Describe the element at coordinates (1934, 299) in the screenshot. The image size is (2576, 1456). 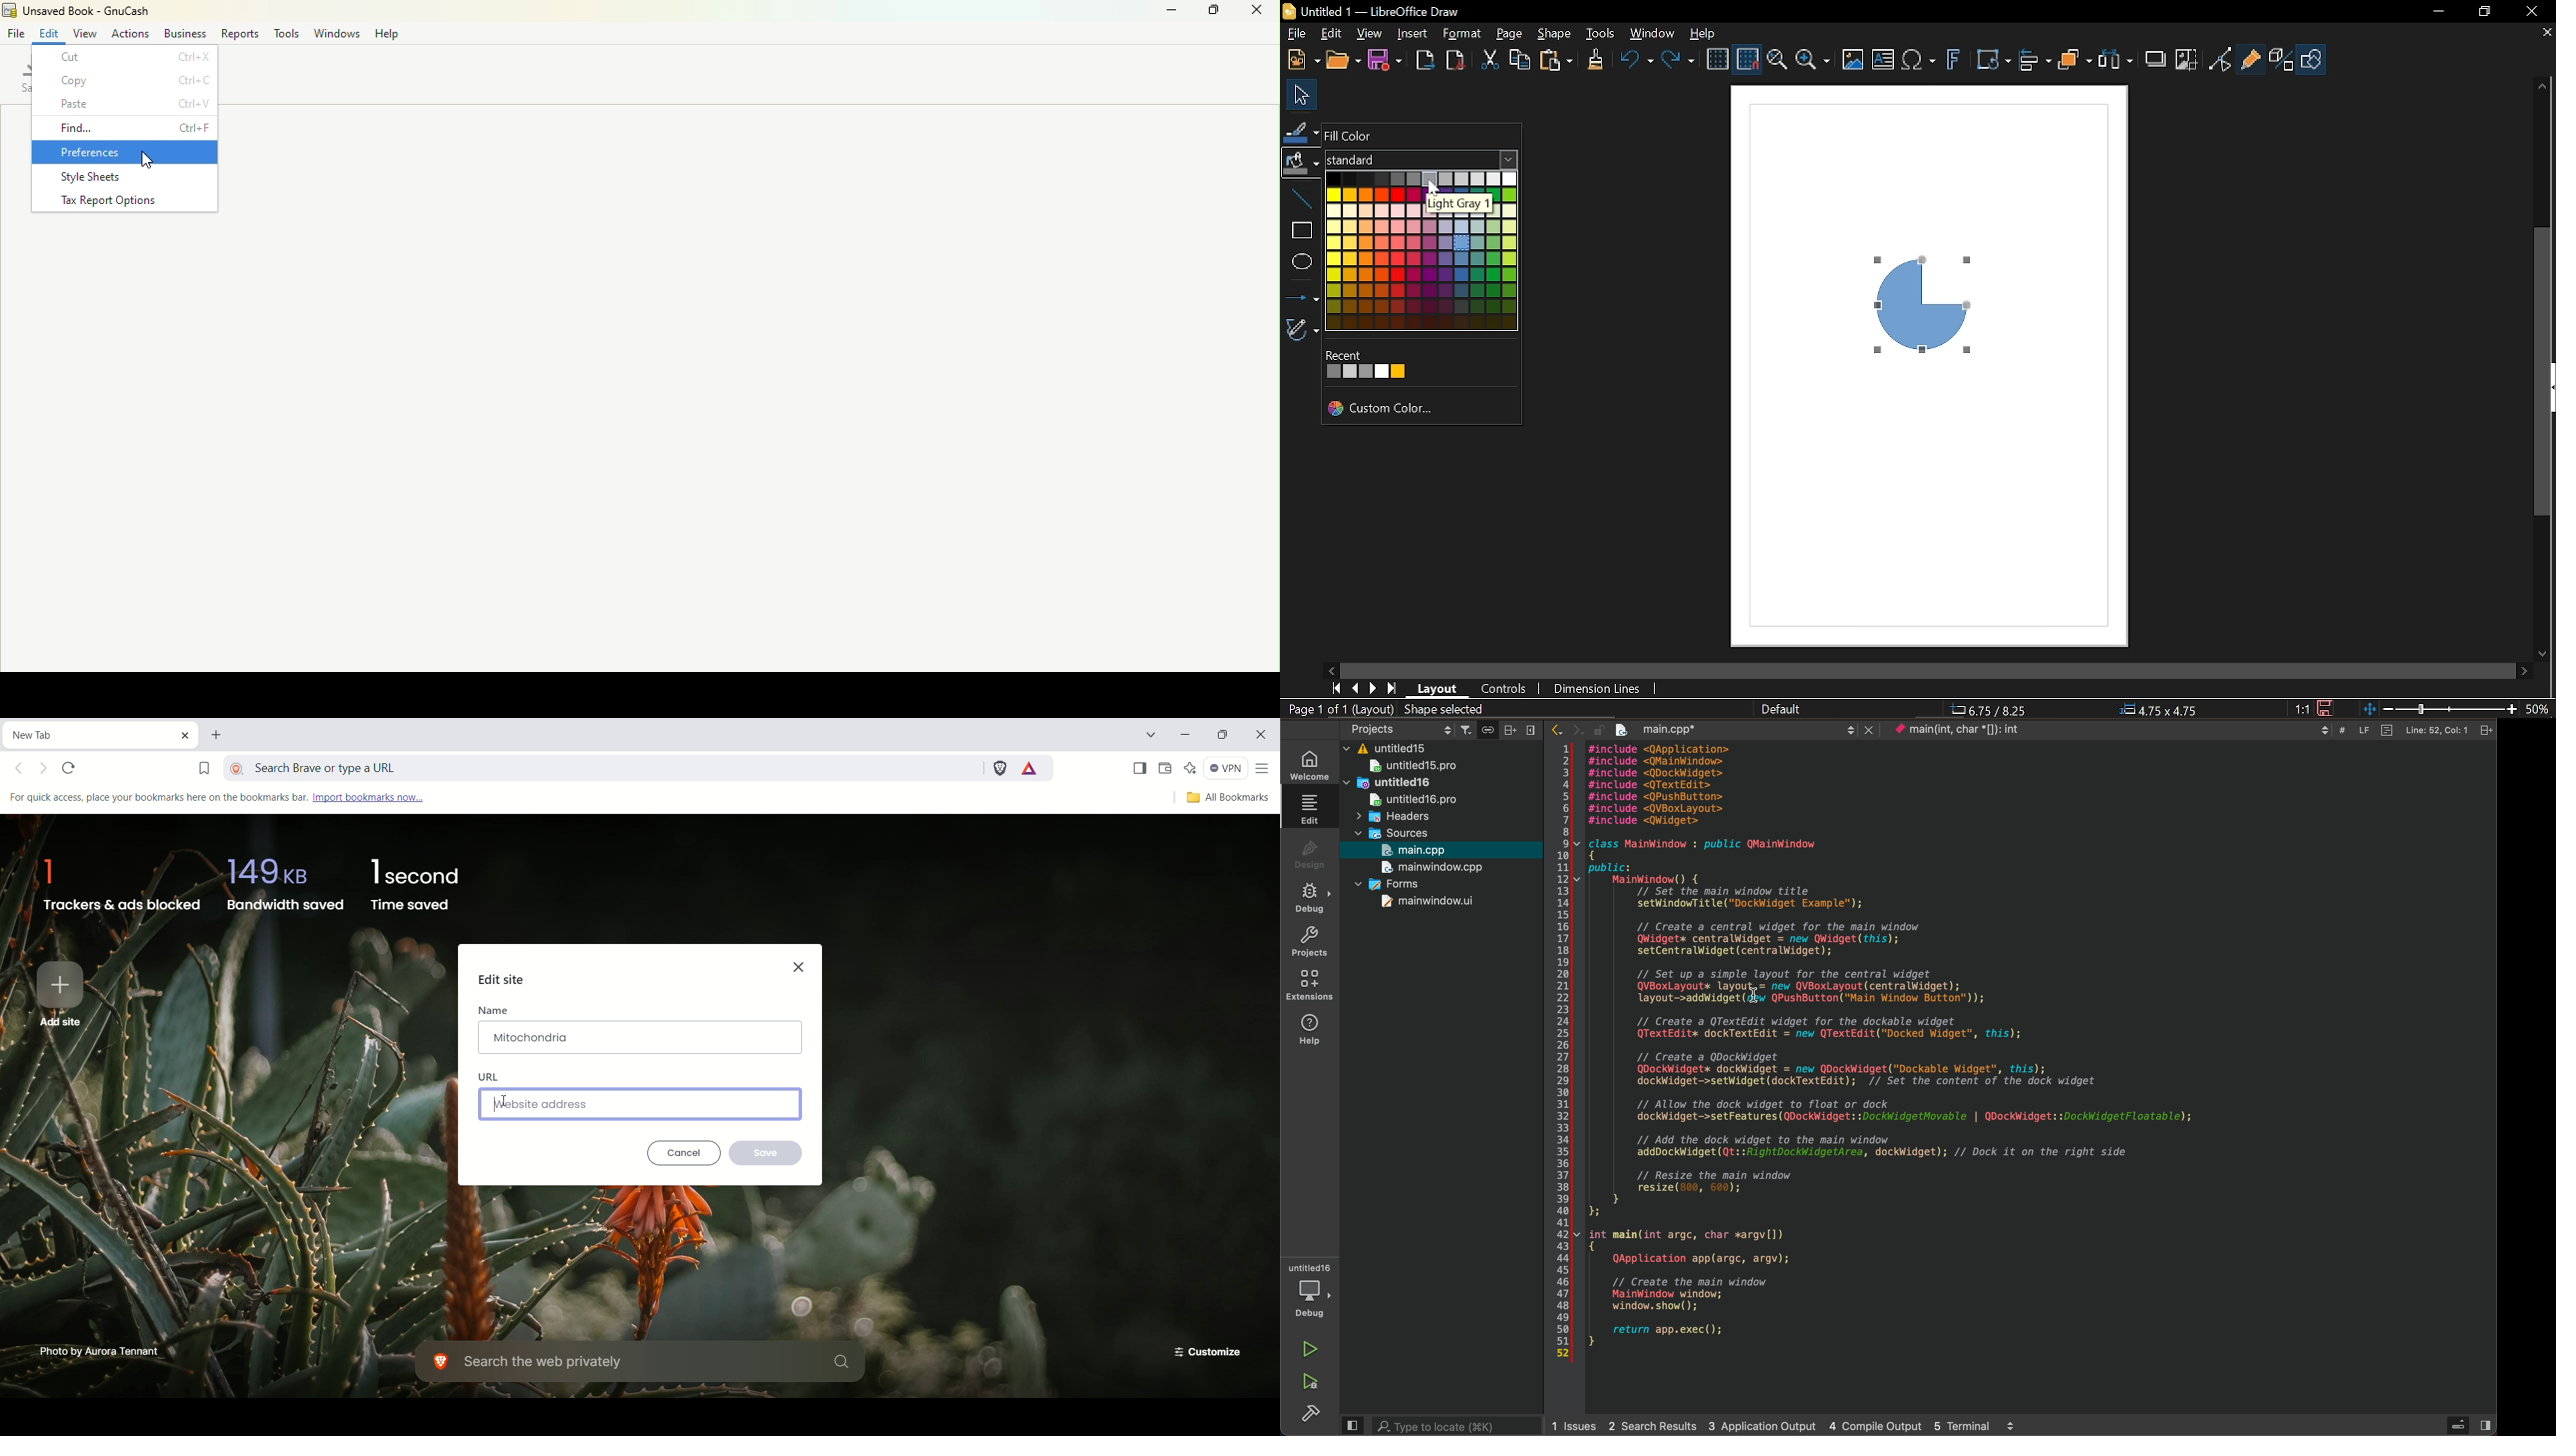
I see `Quarter circle (Current diagram)` at that location.